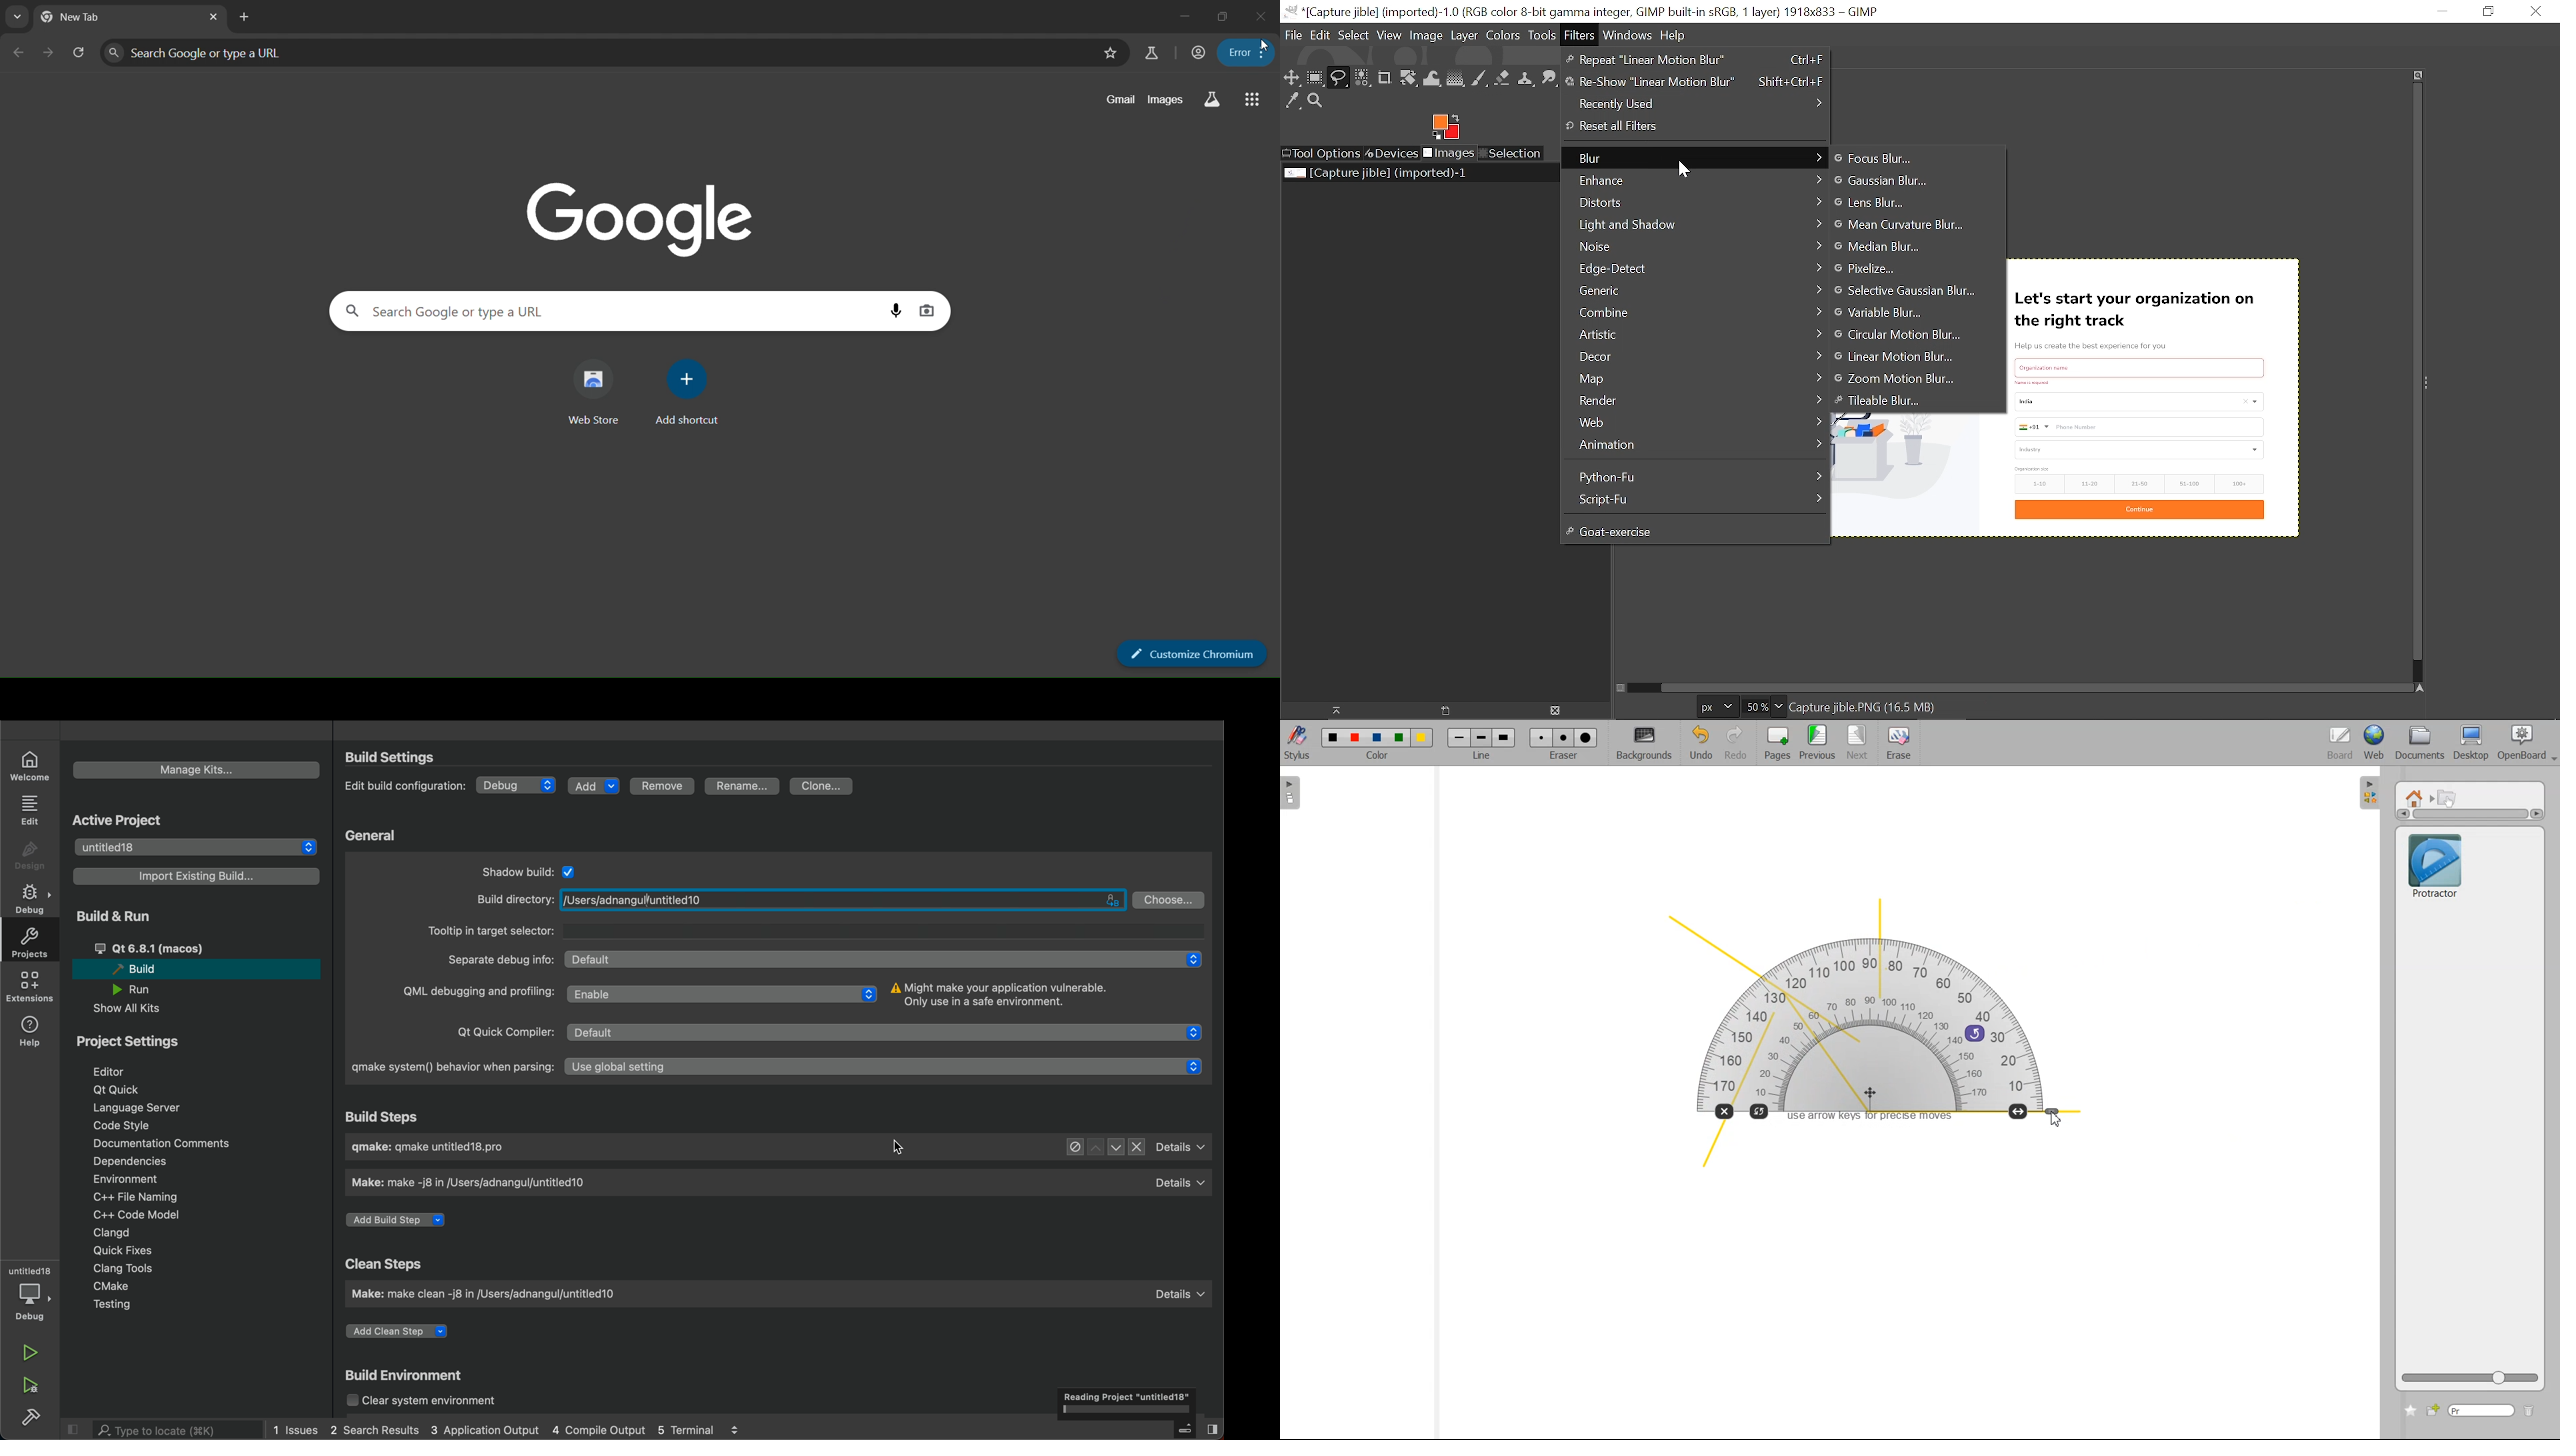  What do you see at coordinates (1182, 1147) in the screenshot?
I see `Details` at bounding box center [1182, 1147].